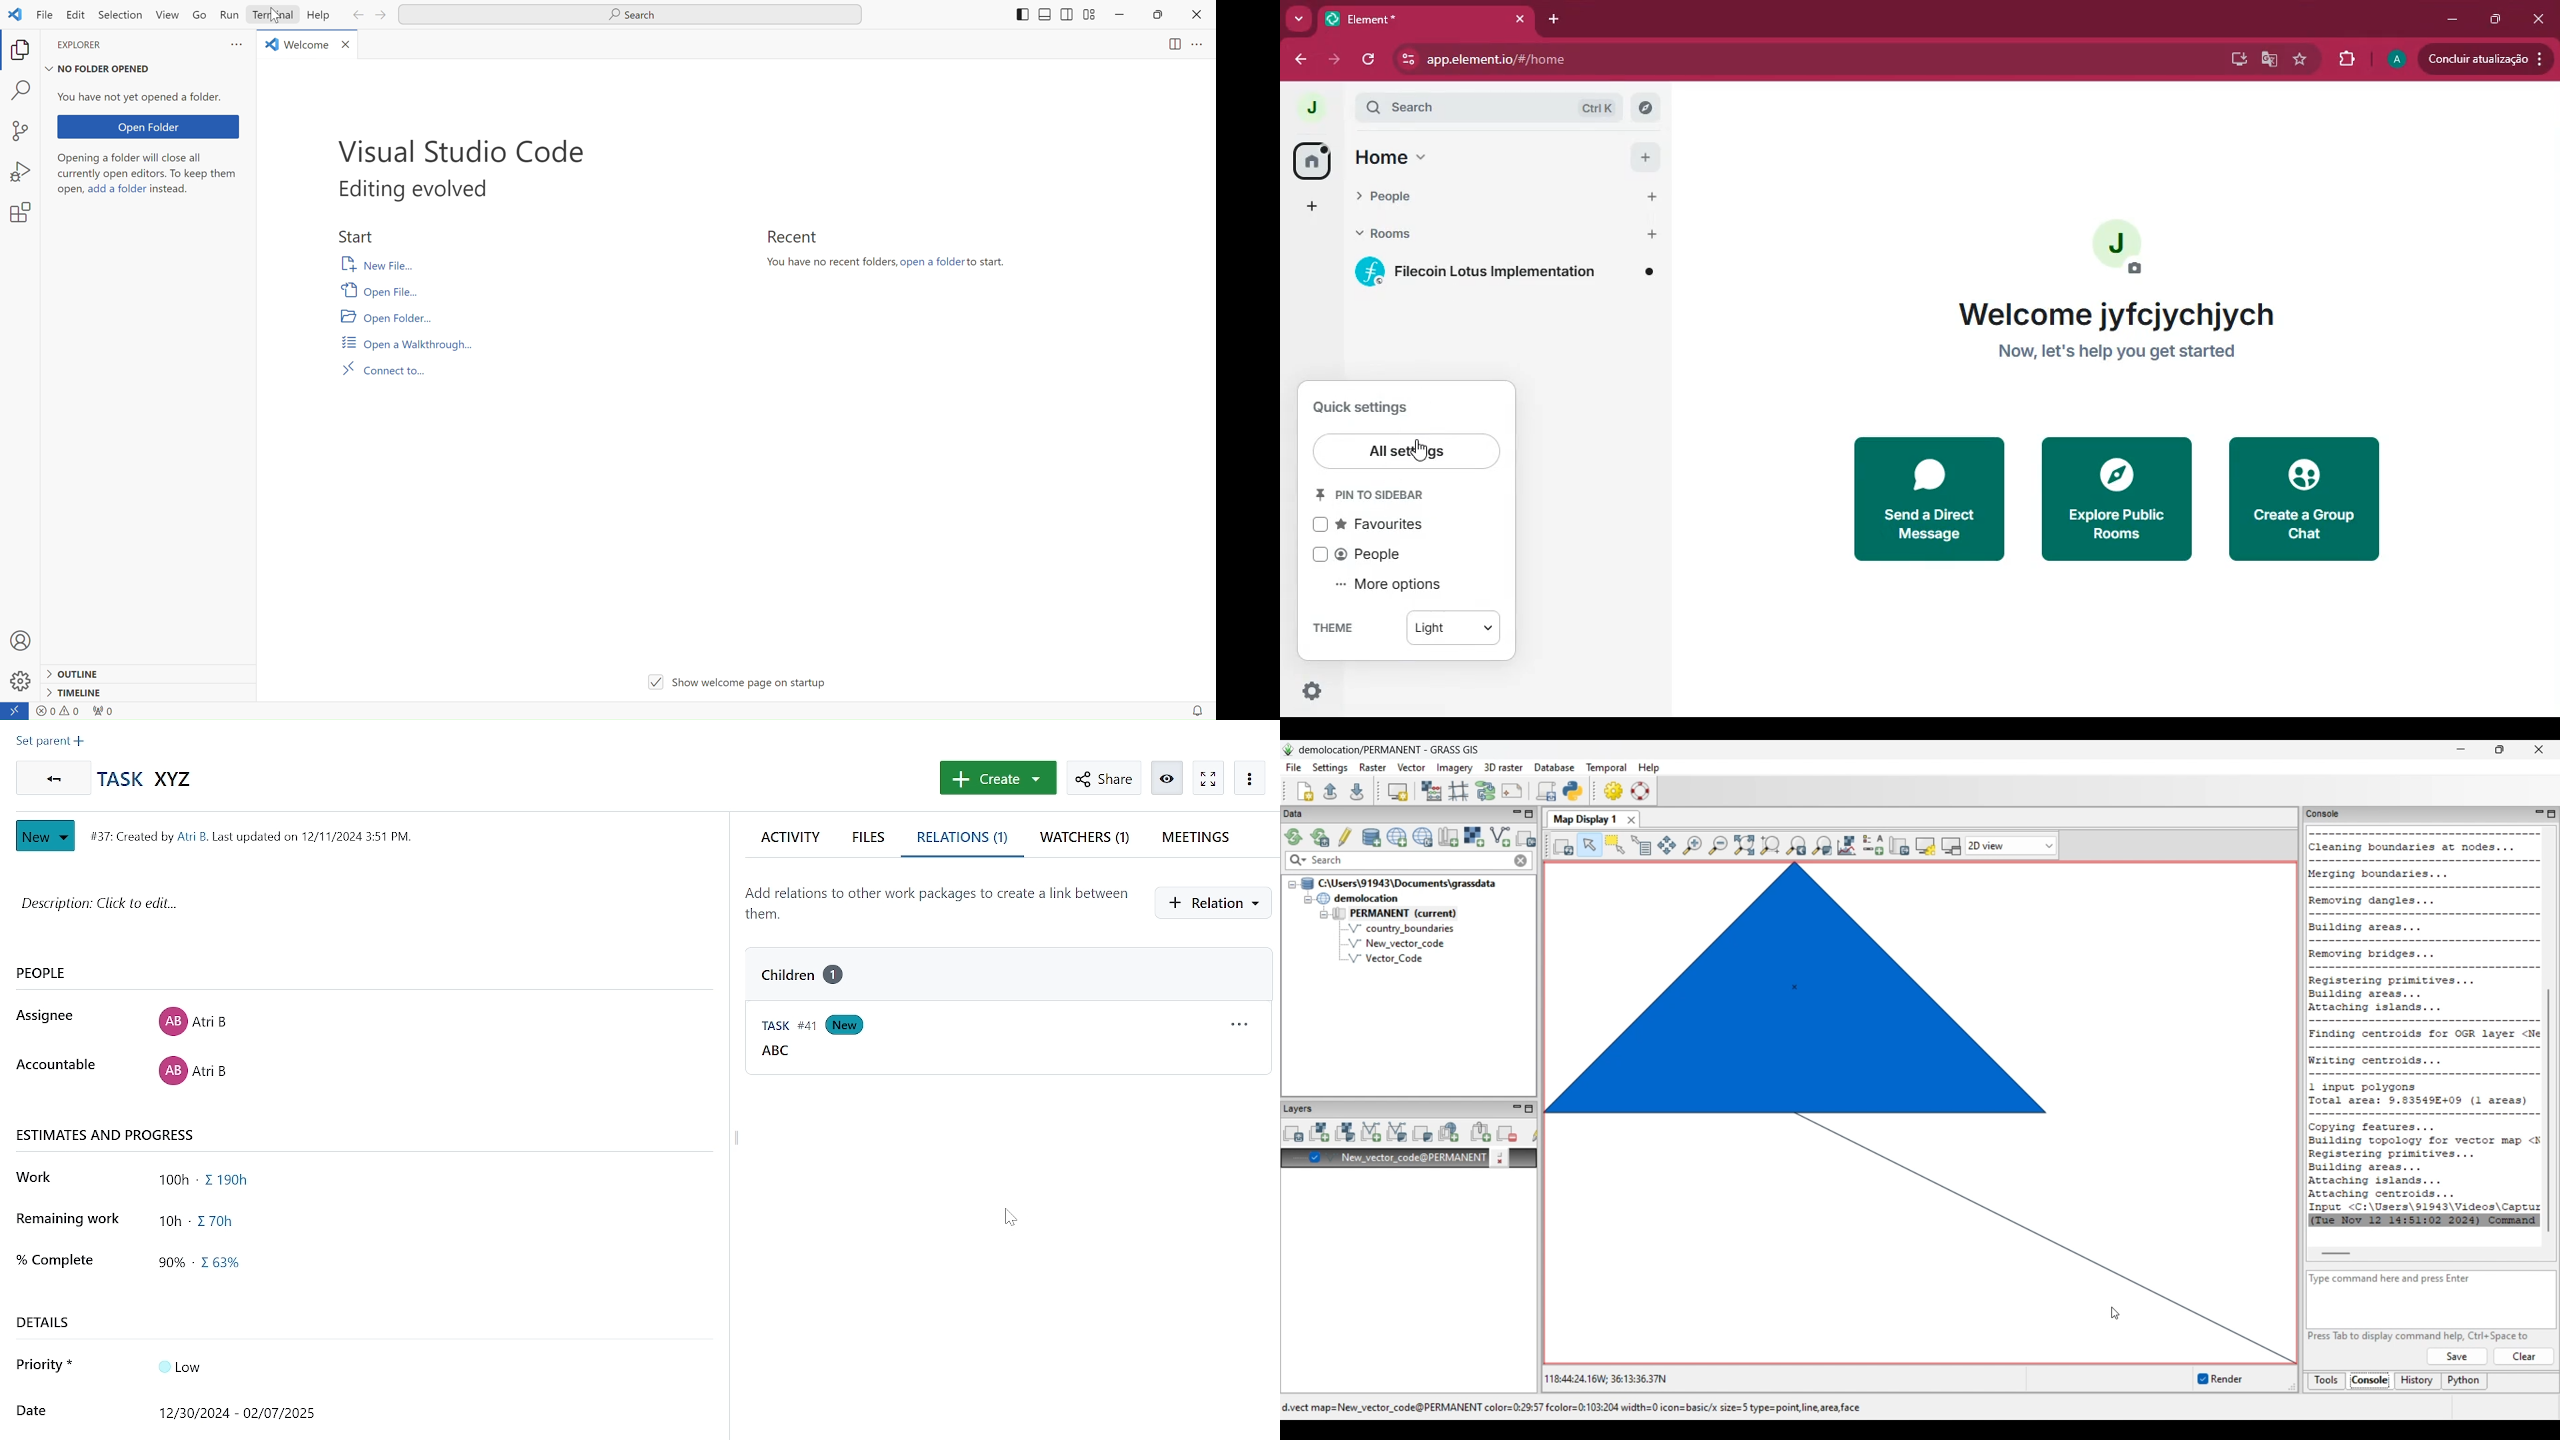  What do you see at coordinates (373, 264) in the screenshot?
I see `New file` at bounding box center [373, 264].